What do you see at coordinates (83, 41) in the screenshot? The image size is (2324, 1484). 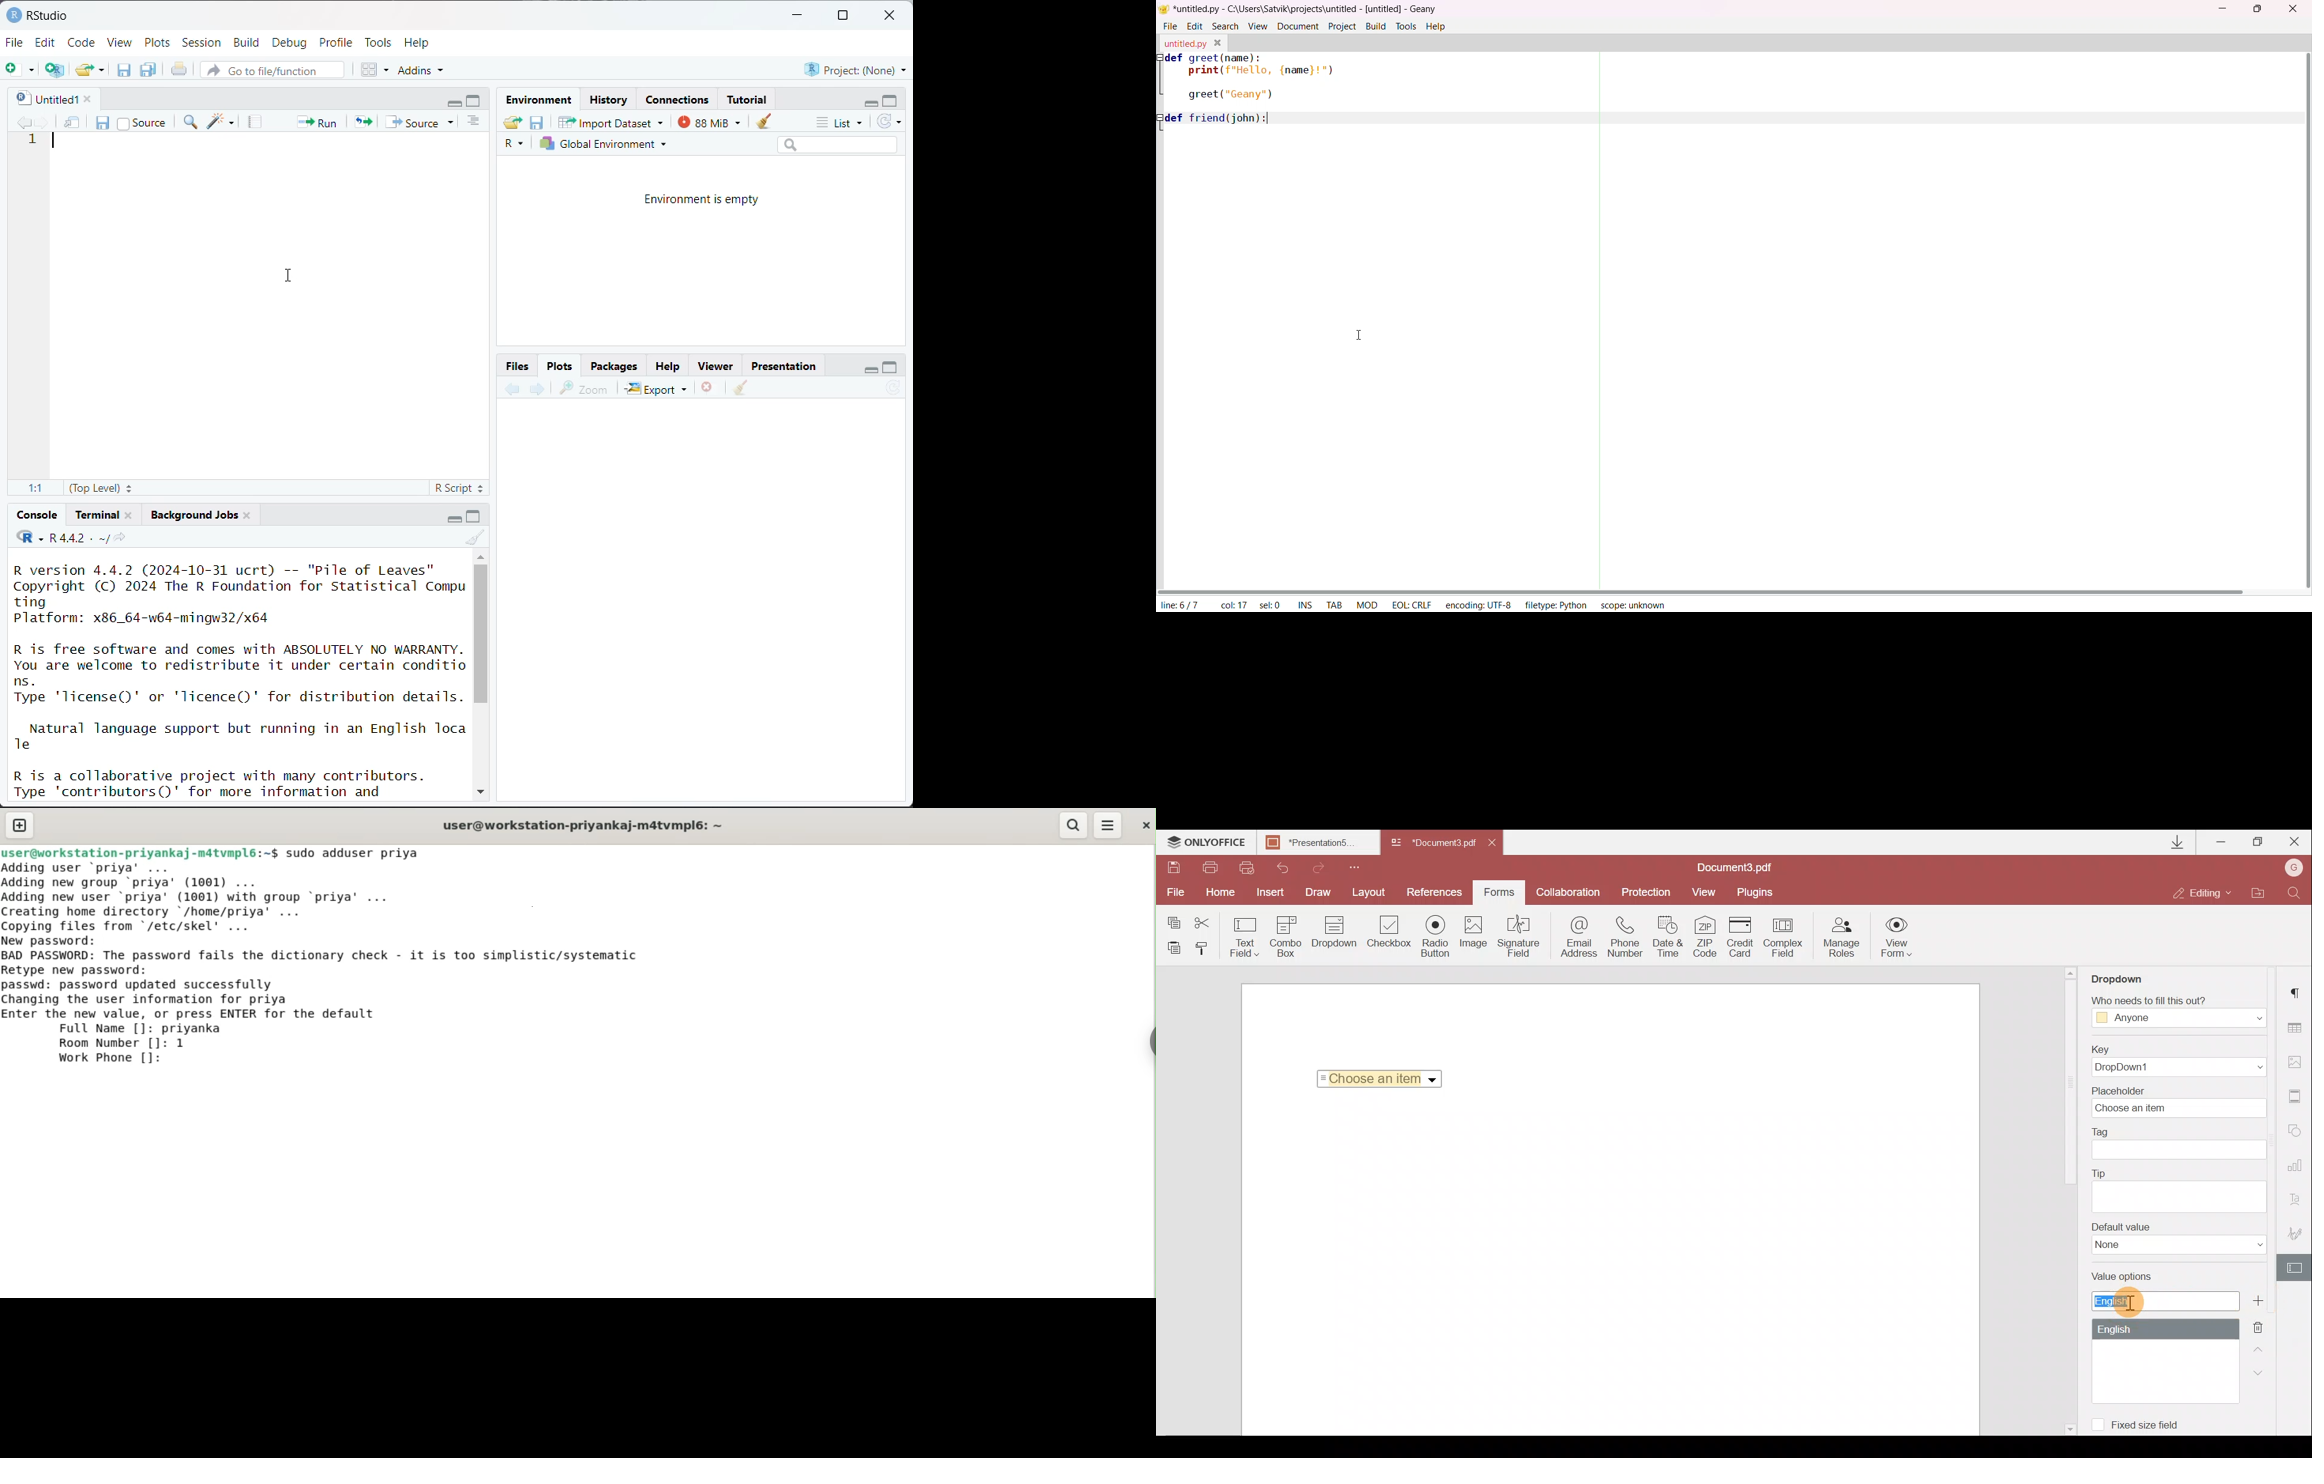 I see `Code` at bounding box center [83, 41].